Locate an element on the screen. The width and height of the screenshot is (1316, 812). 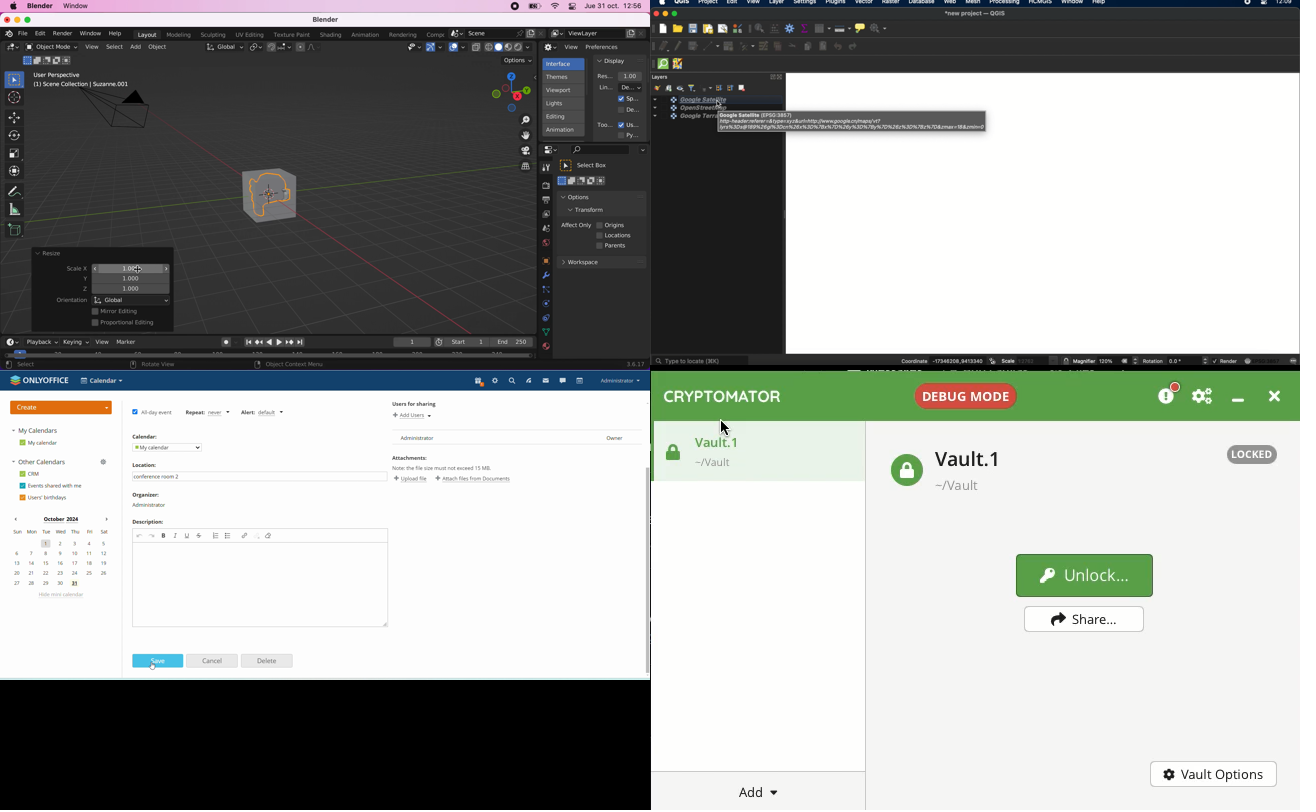
google terrain is located at coordinates (678, 118).